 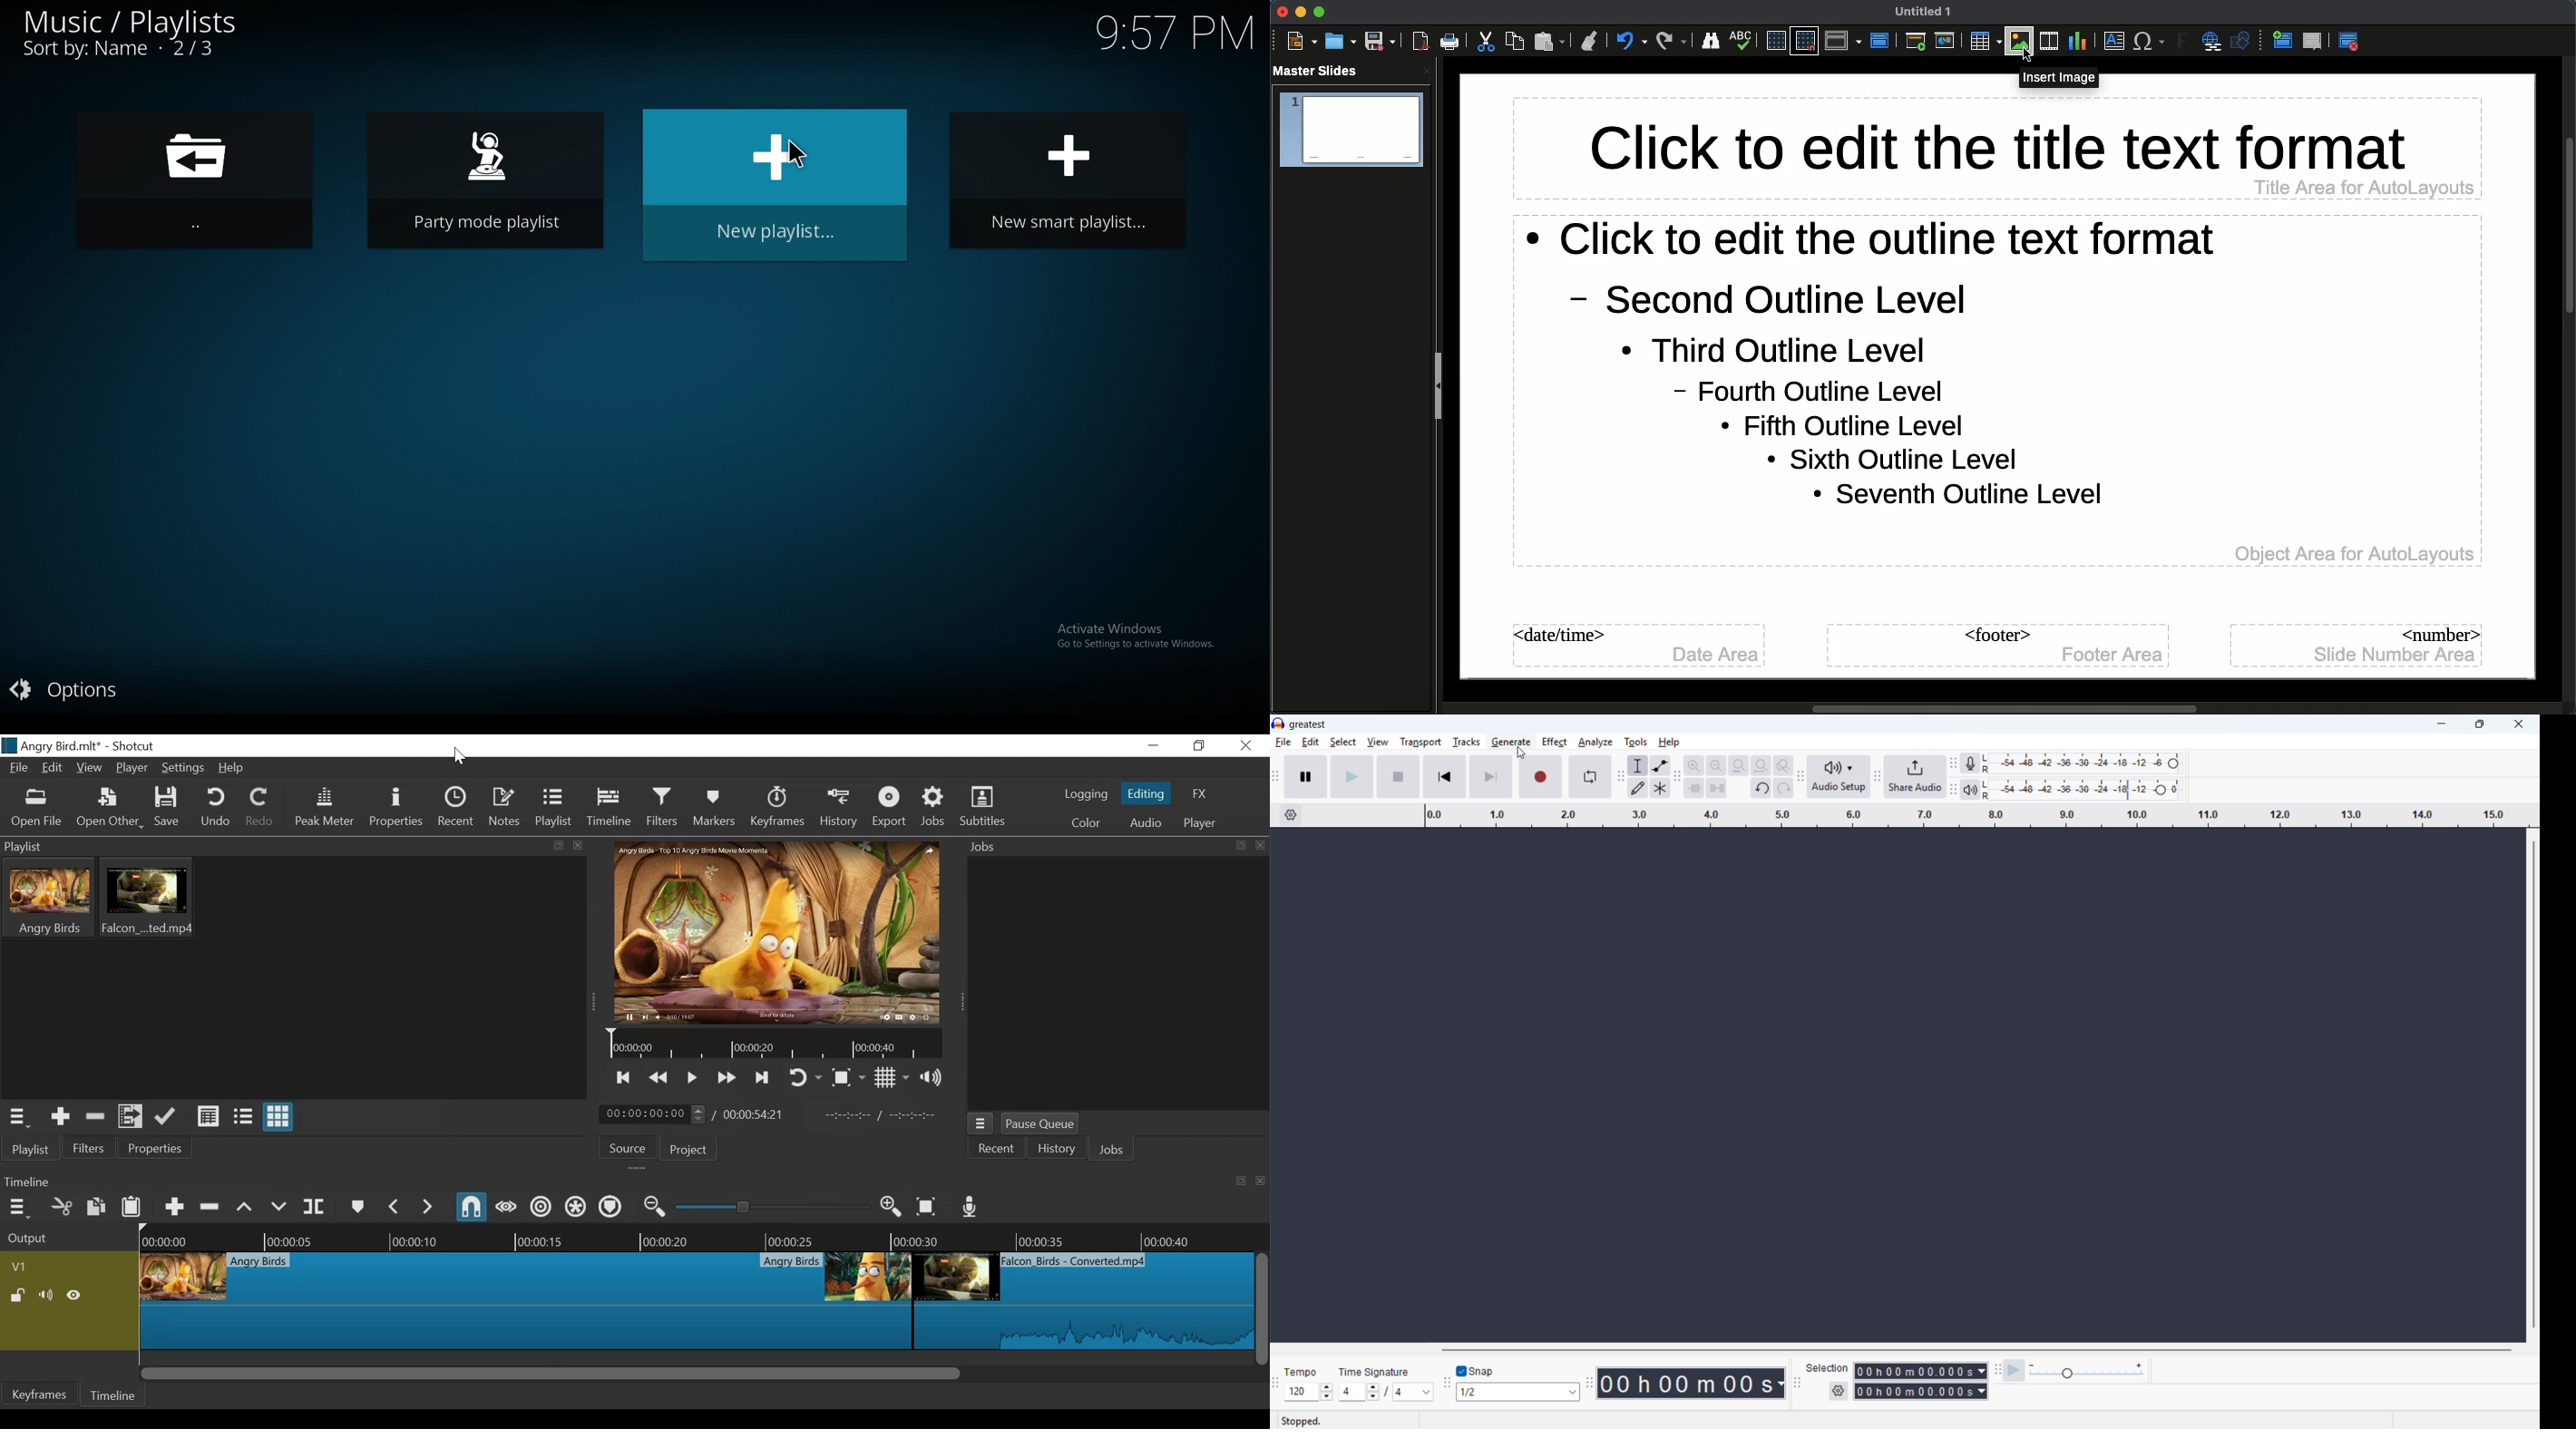 What do you see at coordinates (2180, 41) in the screenshot?
I see `Fontwork` at bounding box center [2180, 41].